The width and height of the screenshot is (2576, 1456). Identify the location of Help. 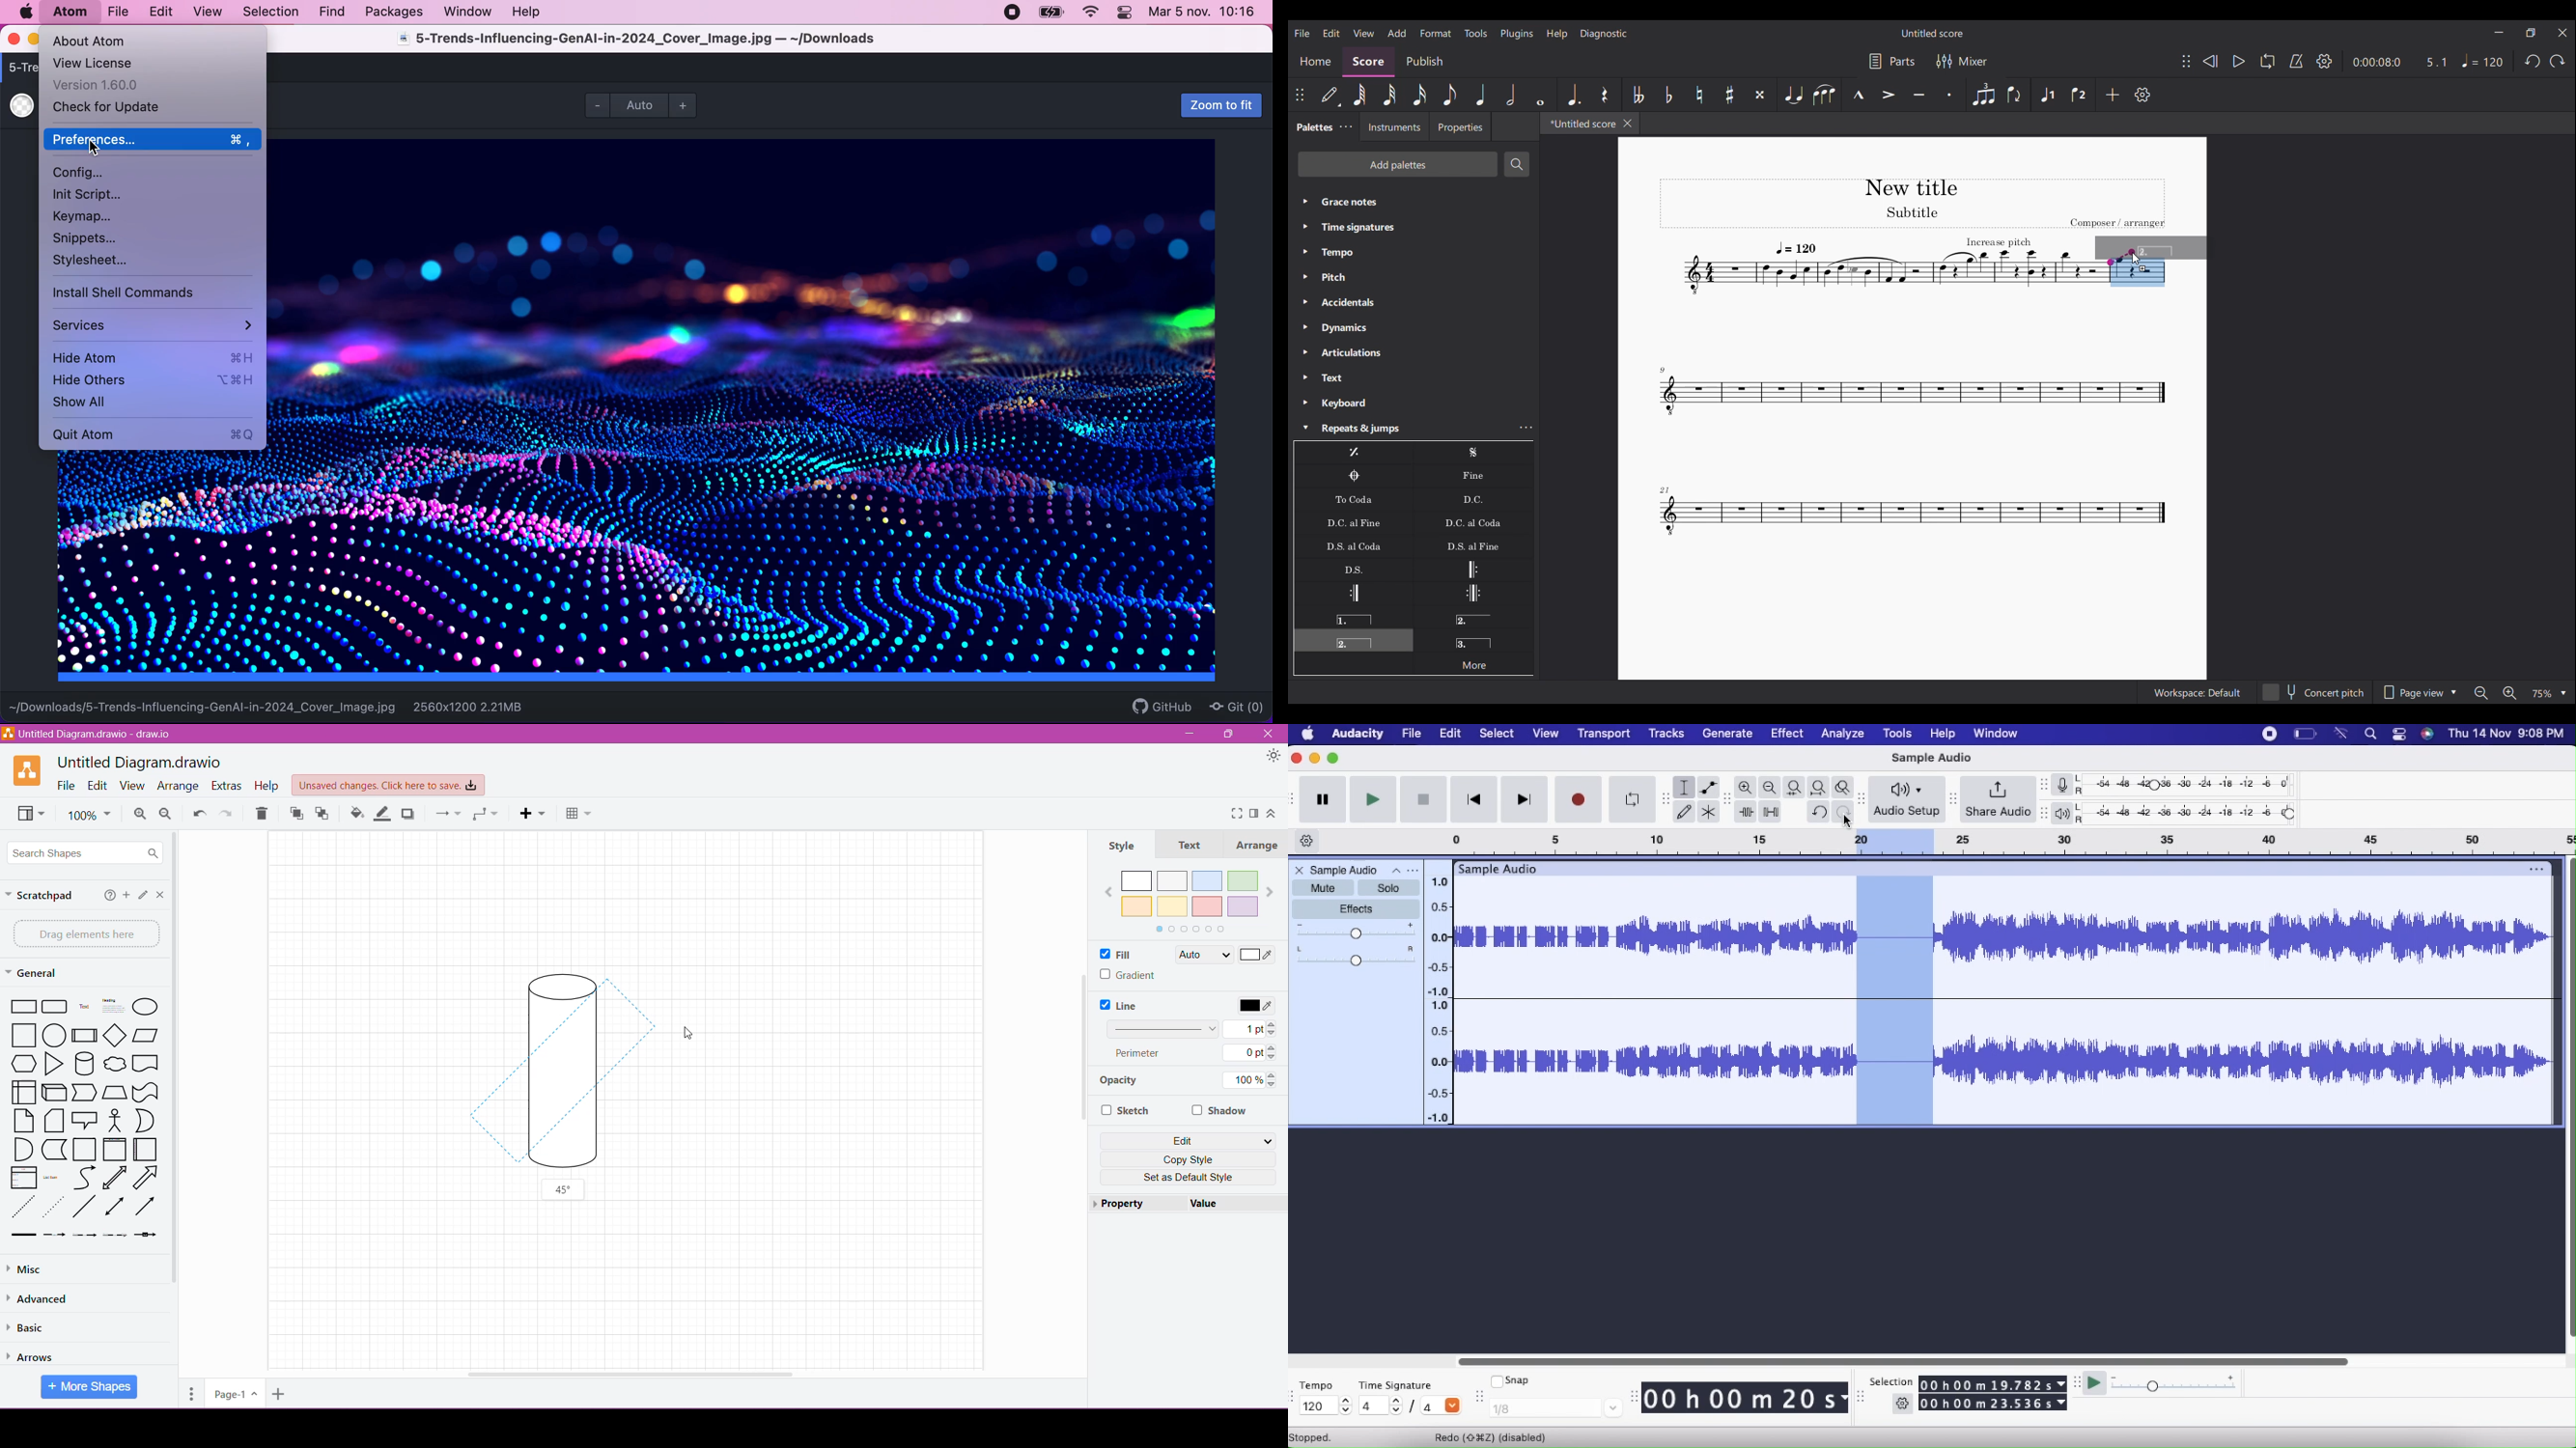
(106, 896).